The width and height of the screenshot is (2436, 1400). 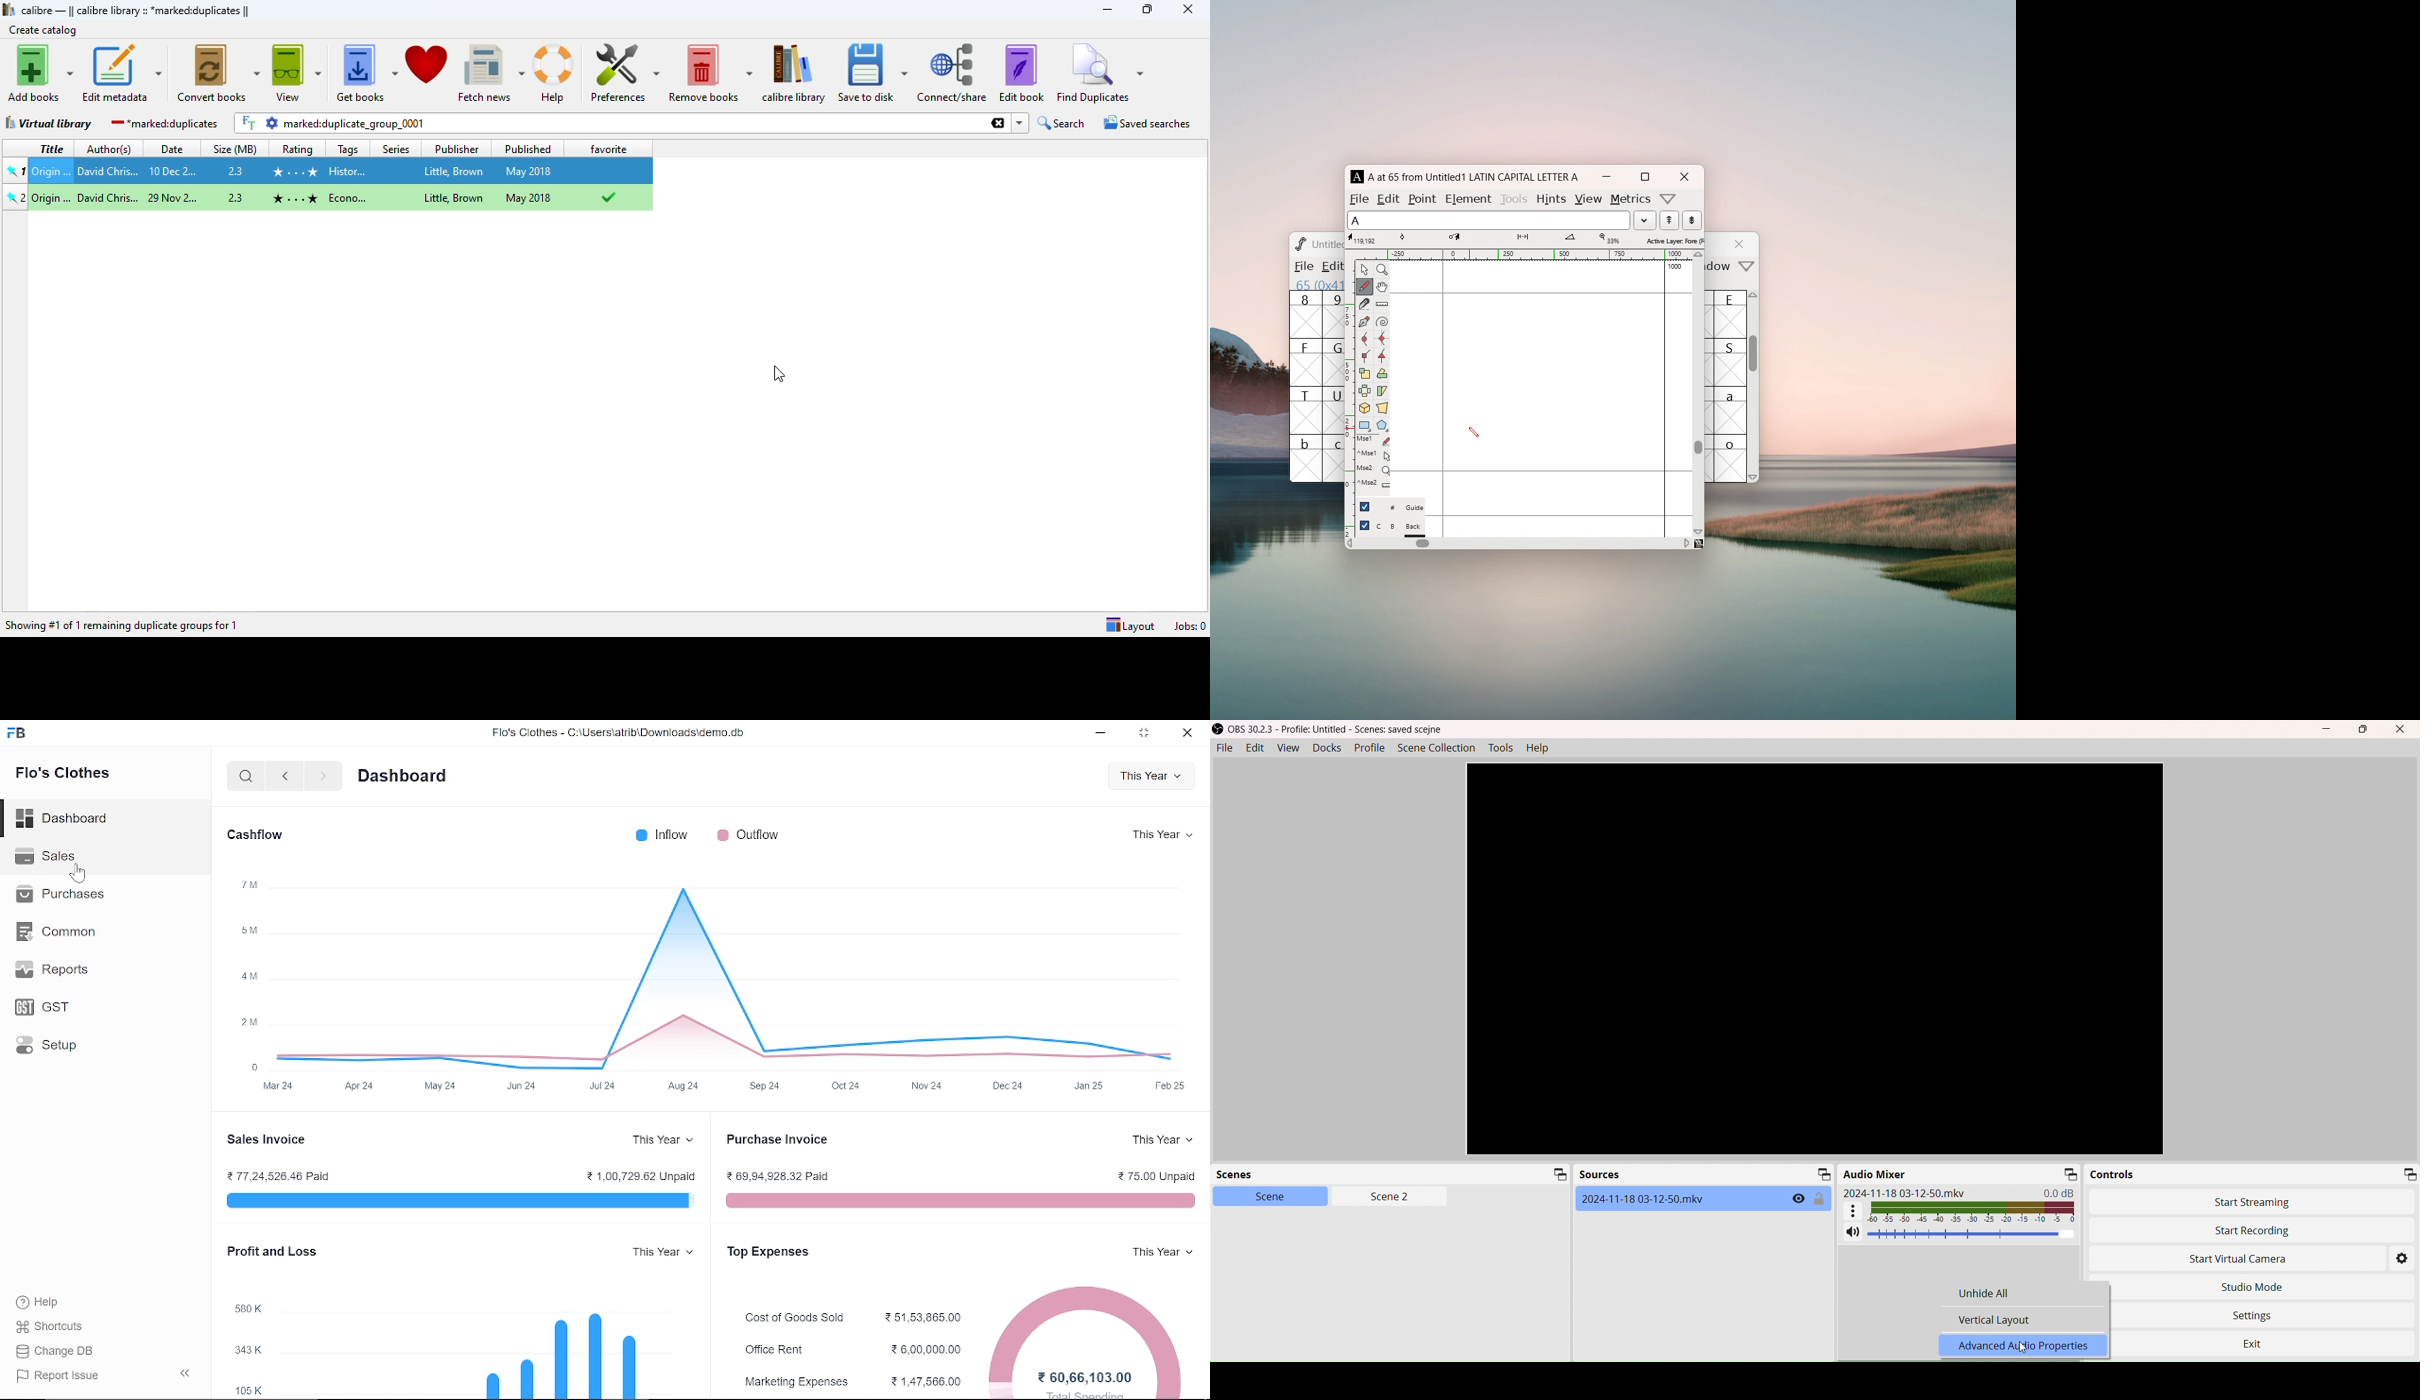 What do you see at coordinates (296, 73) in the screenshot?
I see `view` at bounding box center [296, 73].